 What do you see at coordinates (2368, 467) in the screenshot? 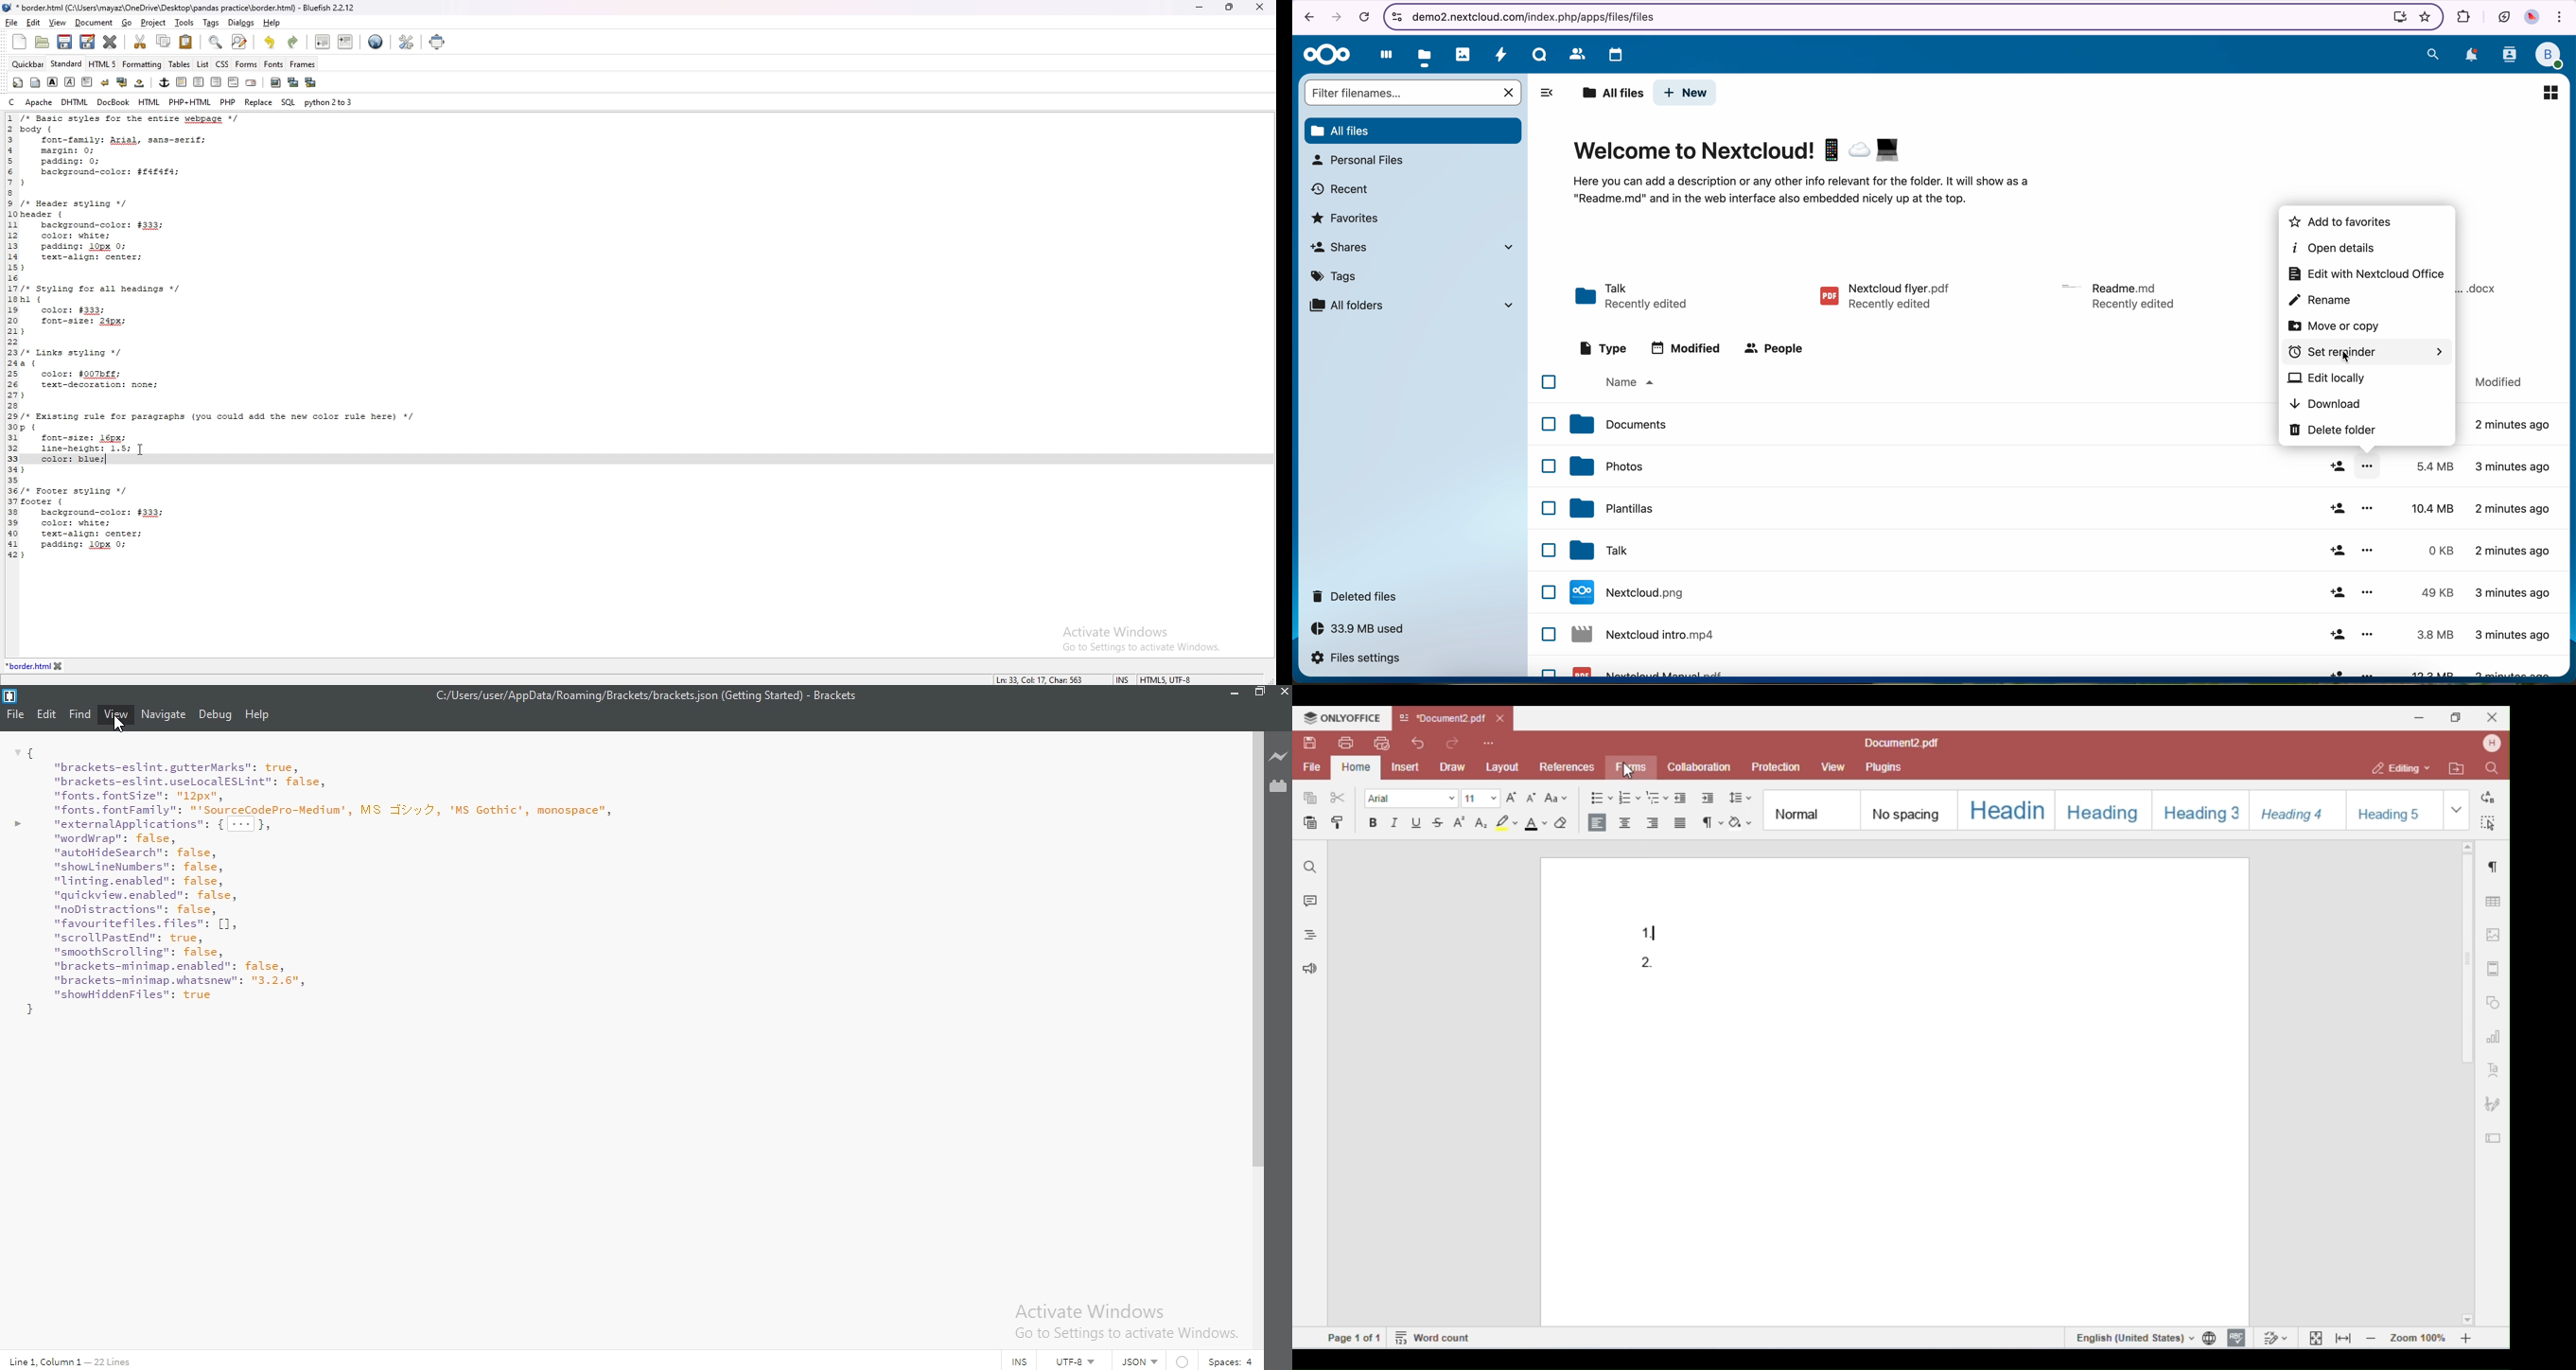
I see `more options opened` at bounding box center [2368, 467].